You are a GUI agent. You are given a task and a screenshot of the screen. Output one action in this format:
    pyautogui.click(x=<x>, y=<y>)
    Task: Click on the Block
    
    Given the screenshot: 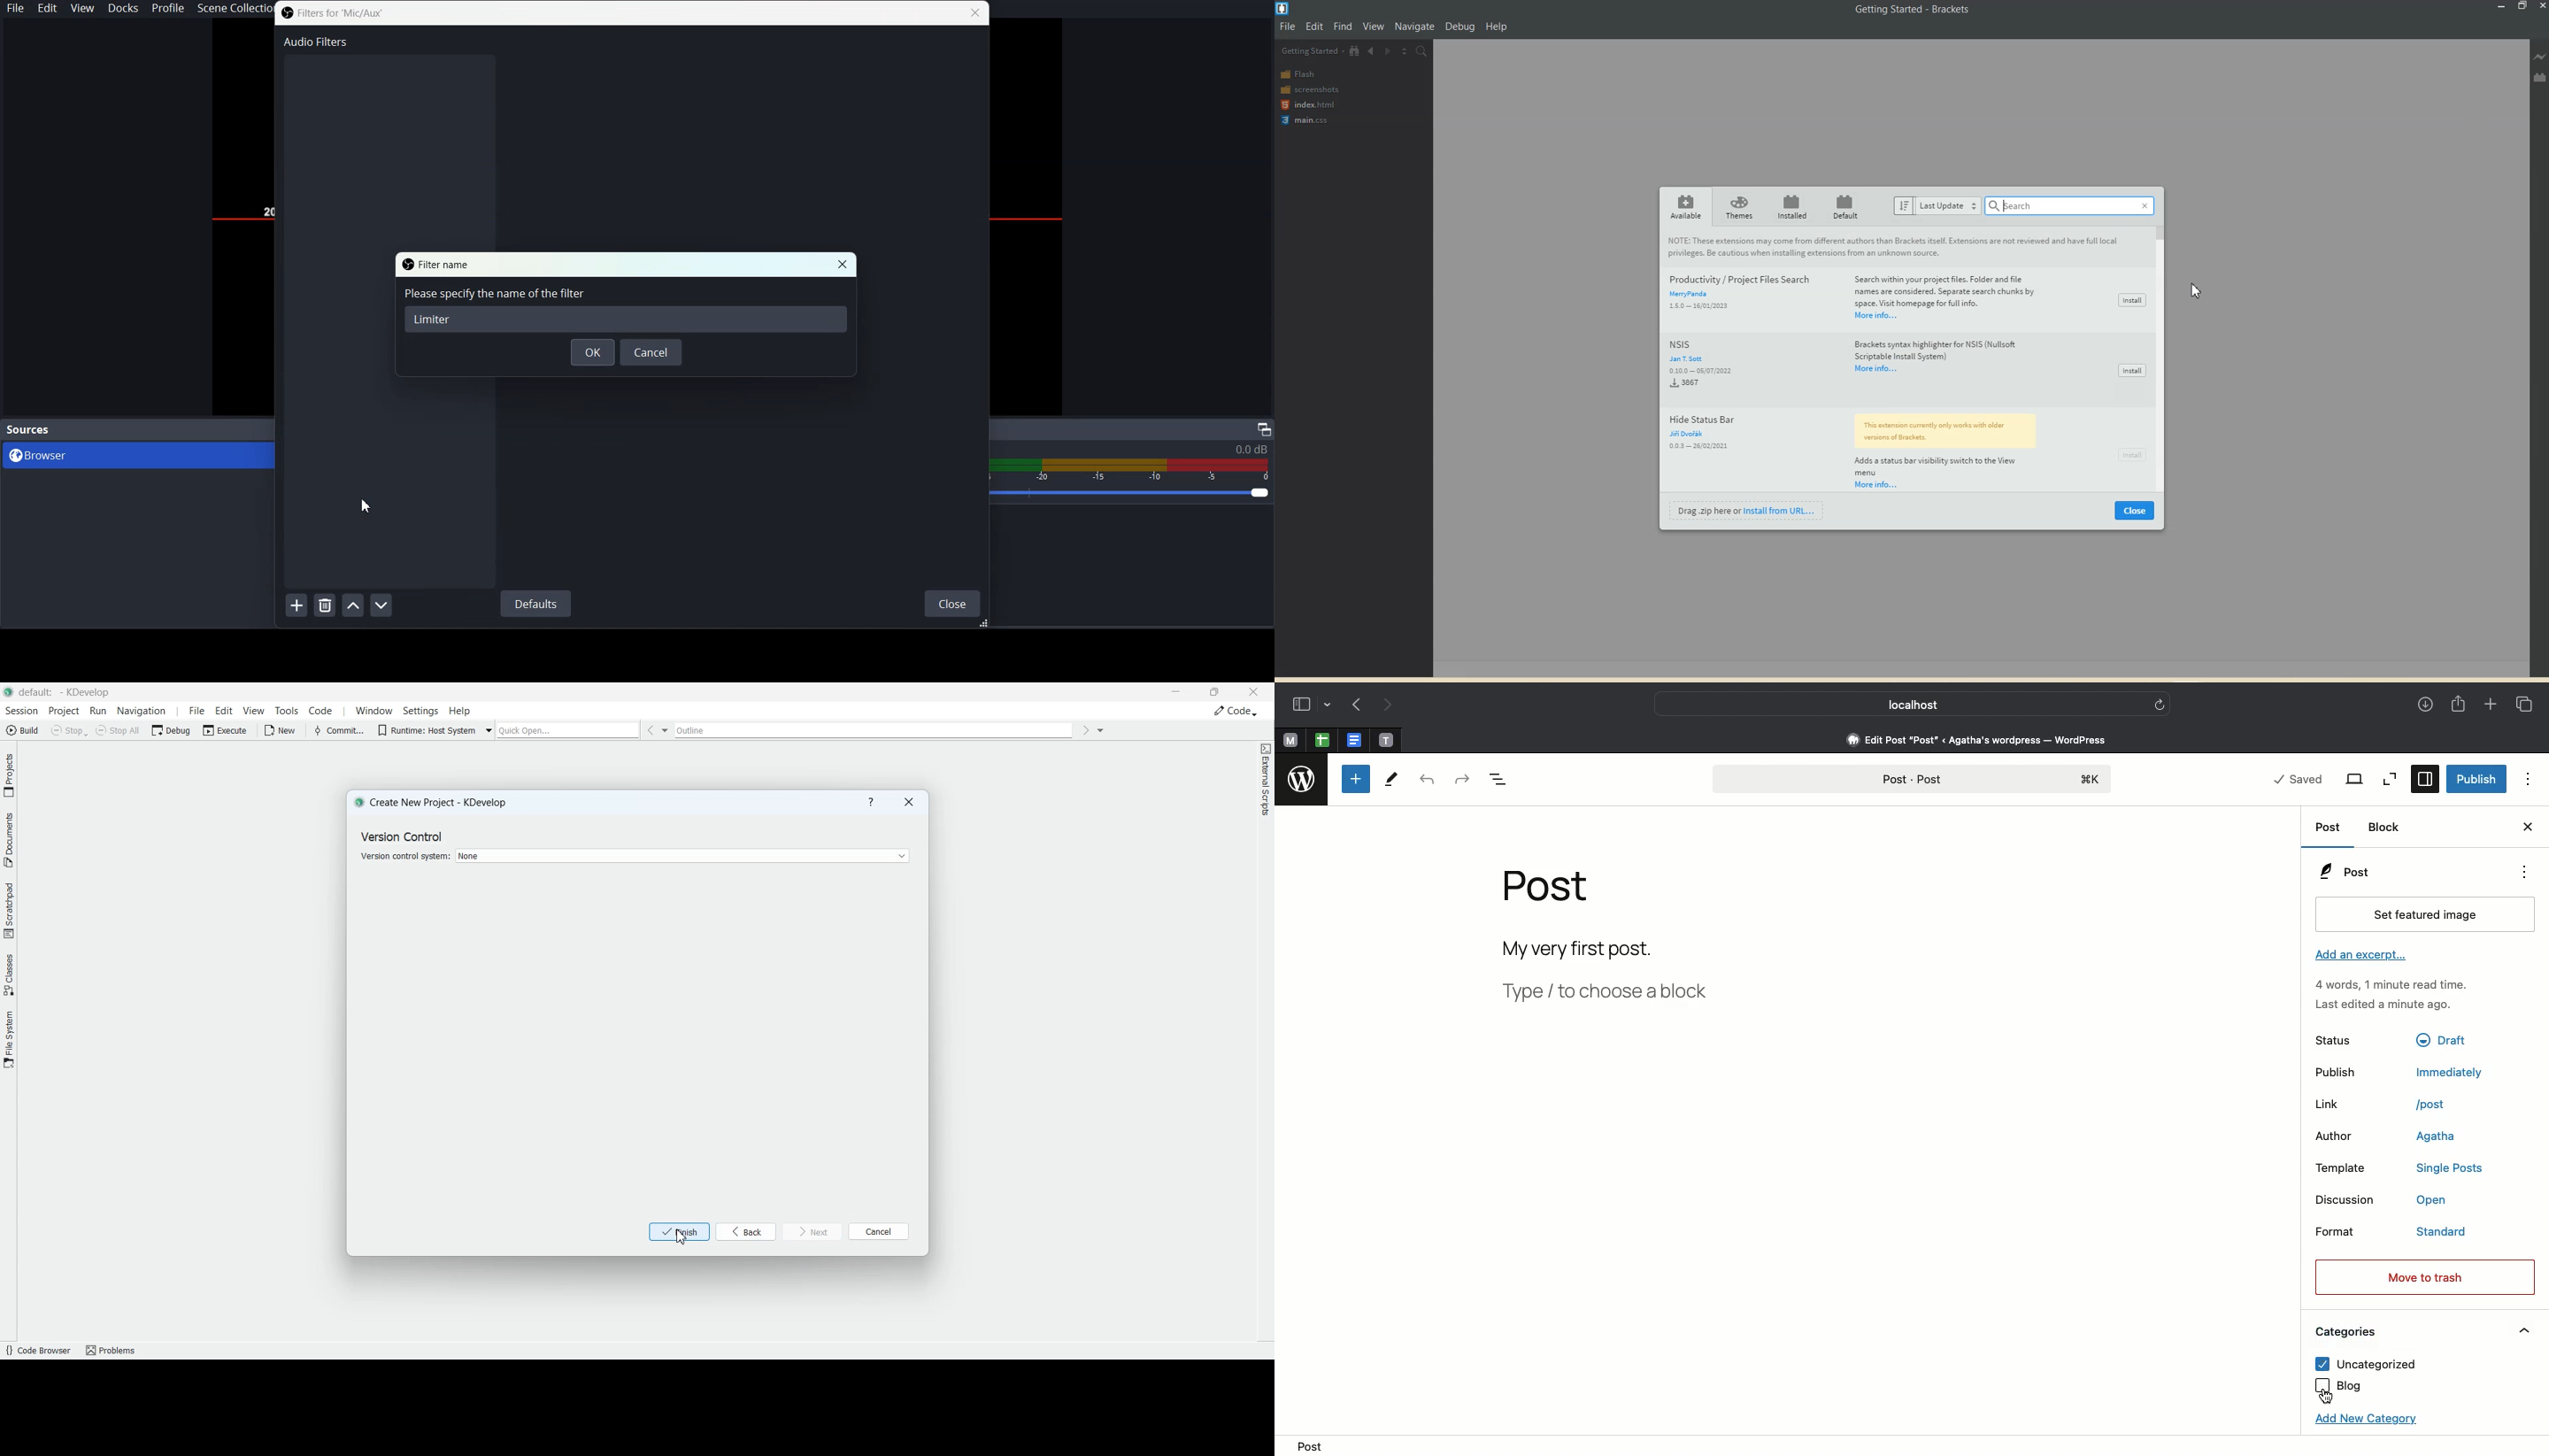 What is the action you would take?
    pyautogui.click(x=2386, y=828)
    